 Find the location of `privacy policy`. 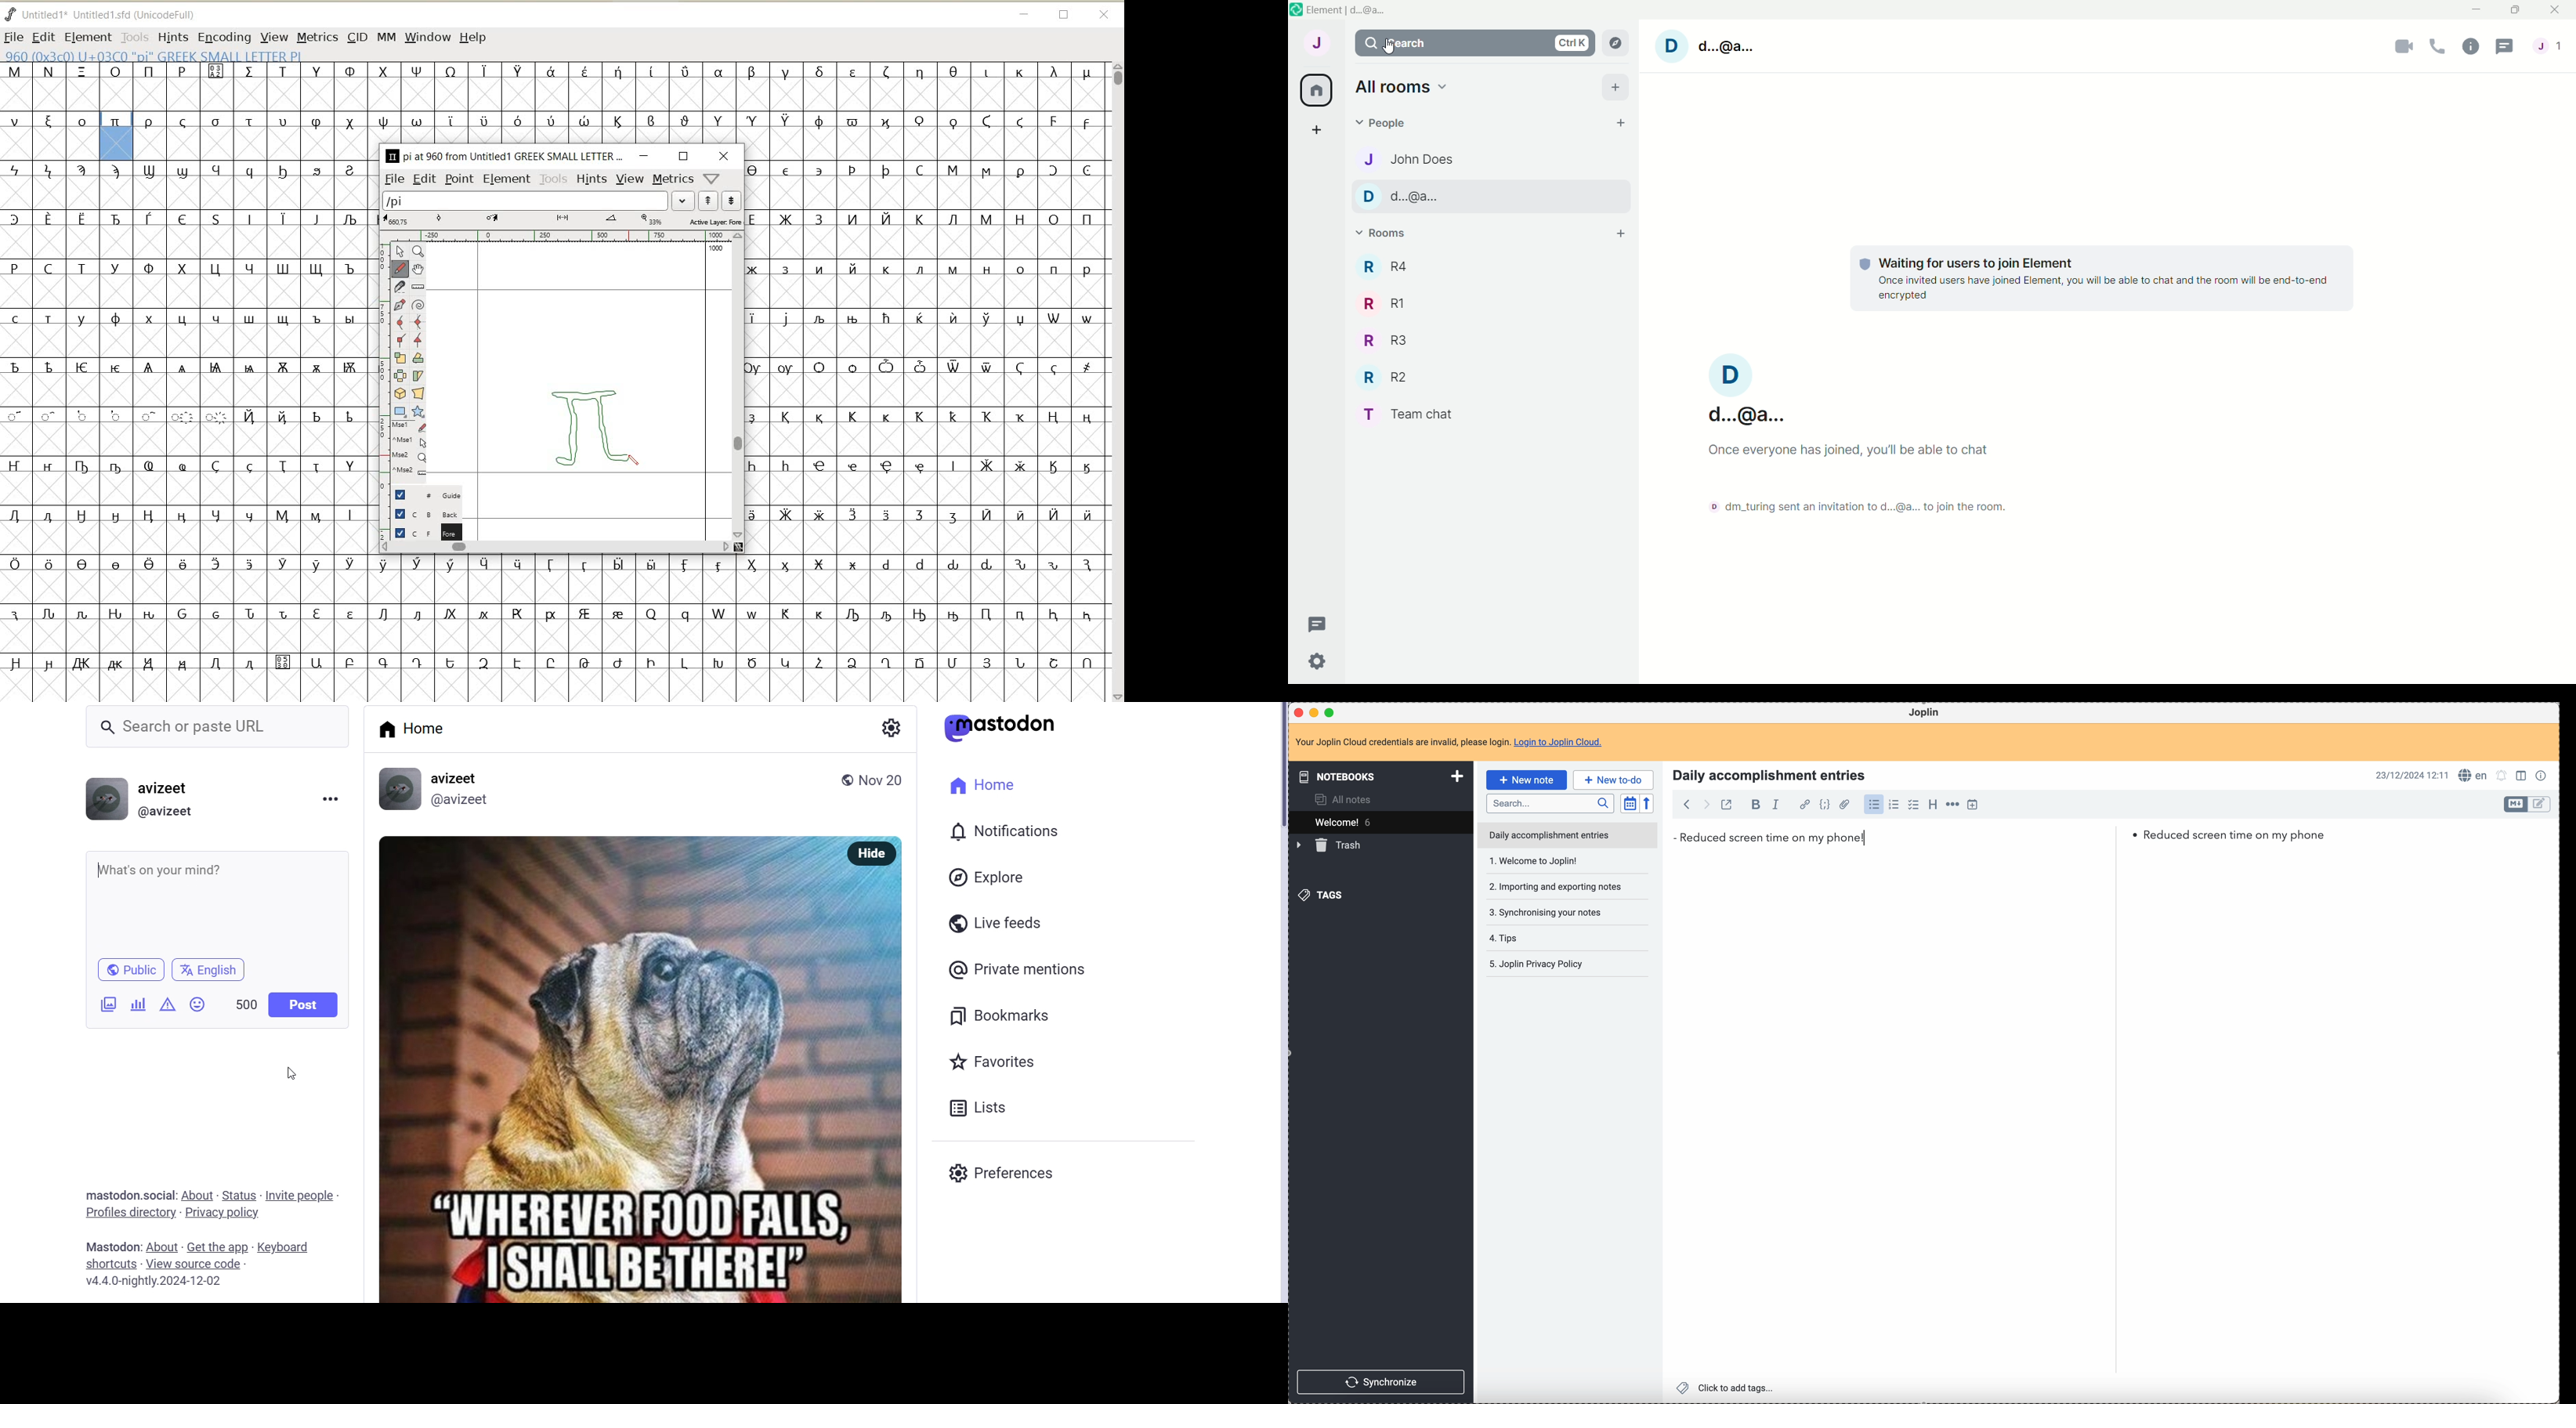

privacy policy is located at coordinates (232, 1215).